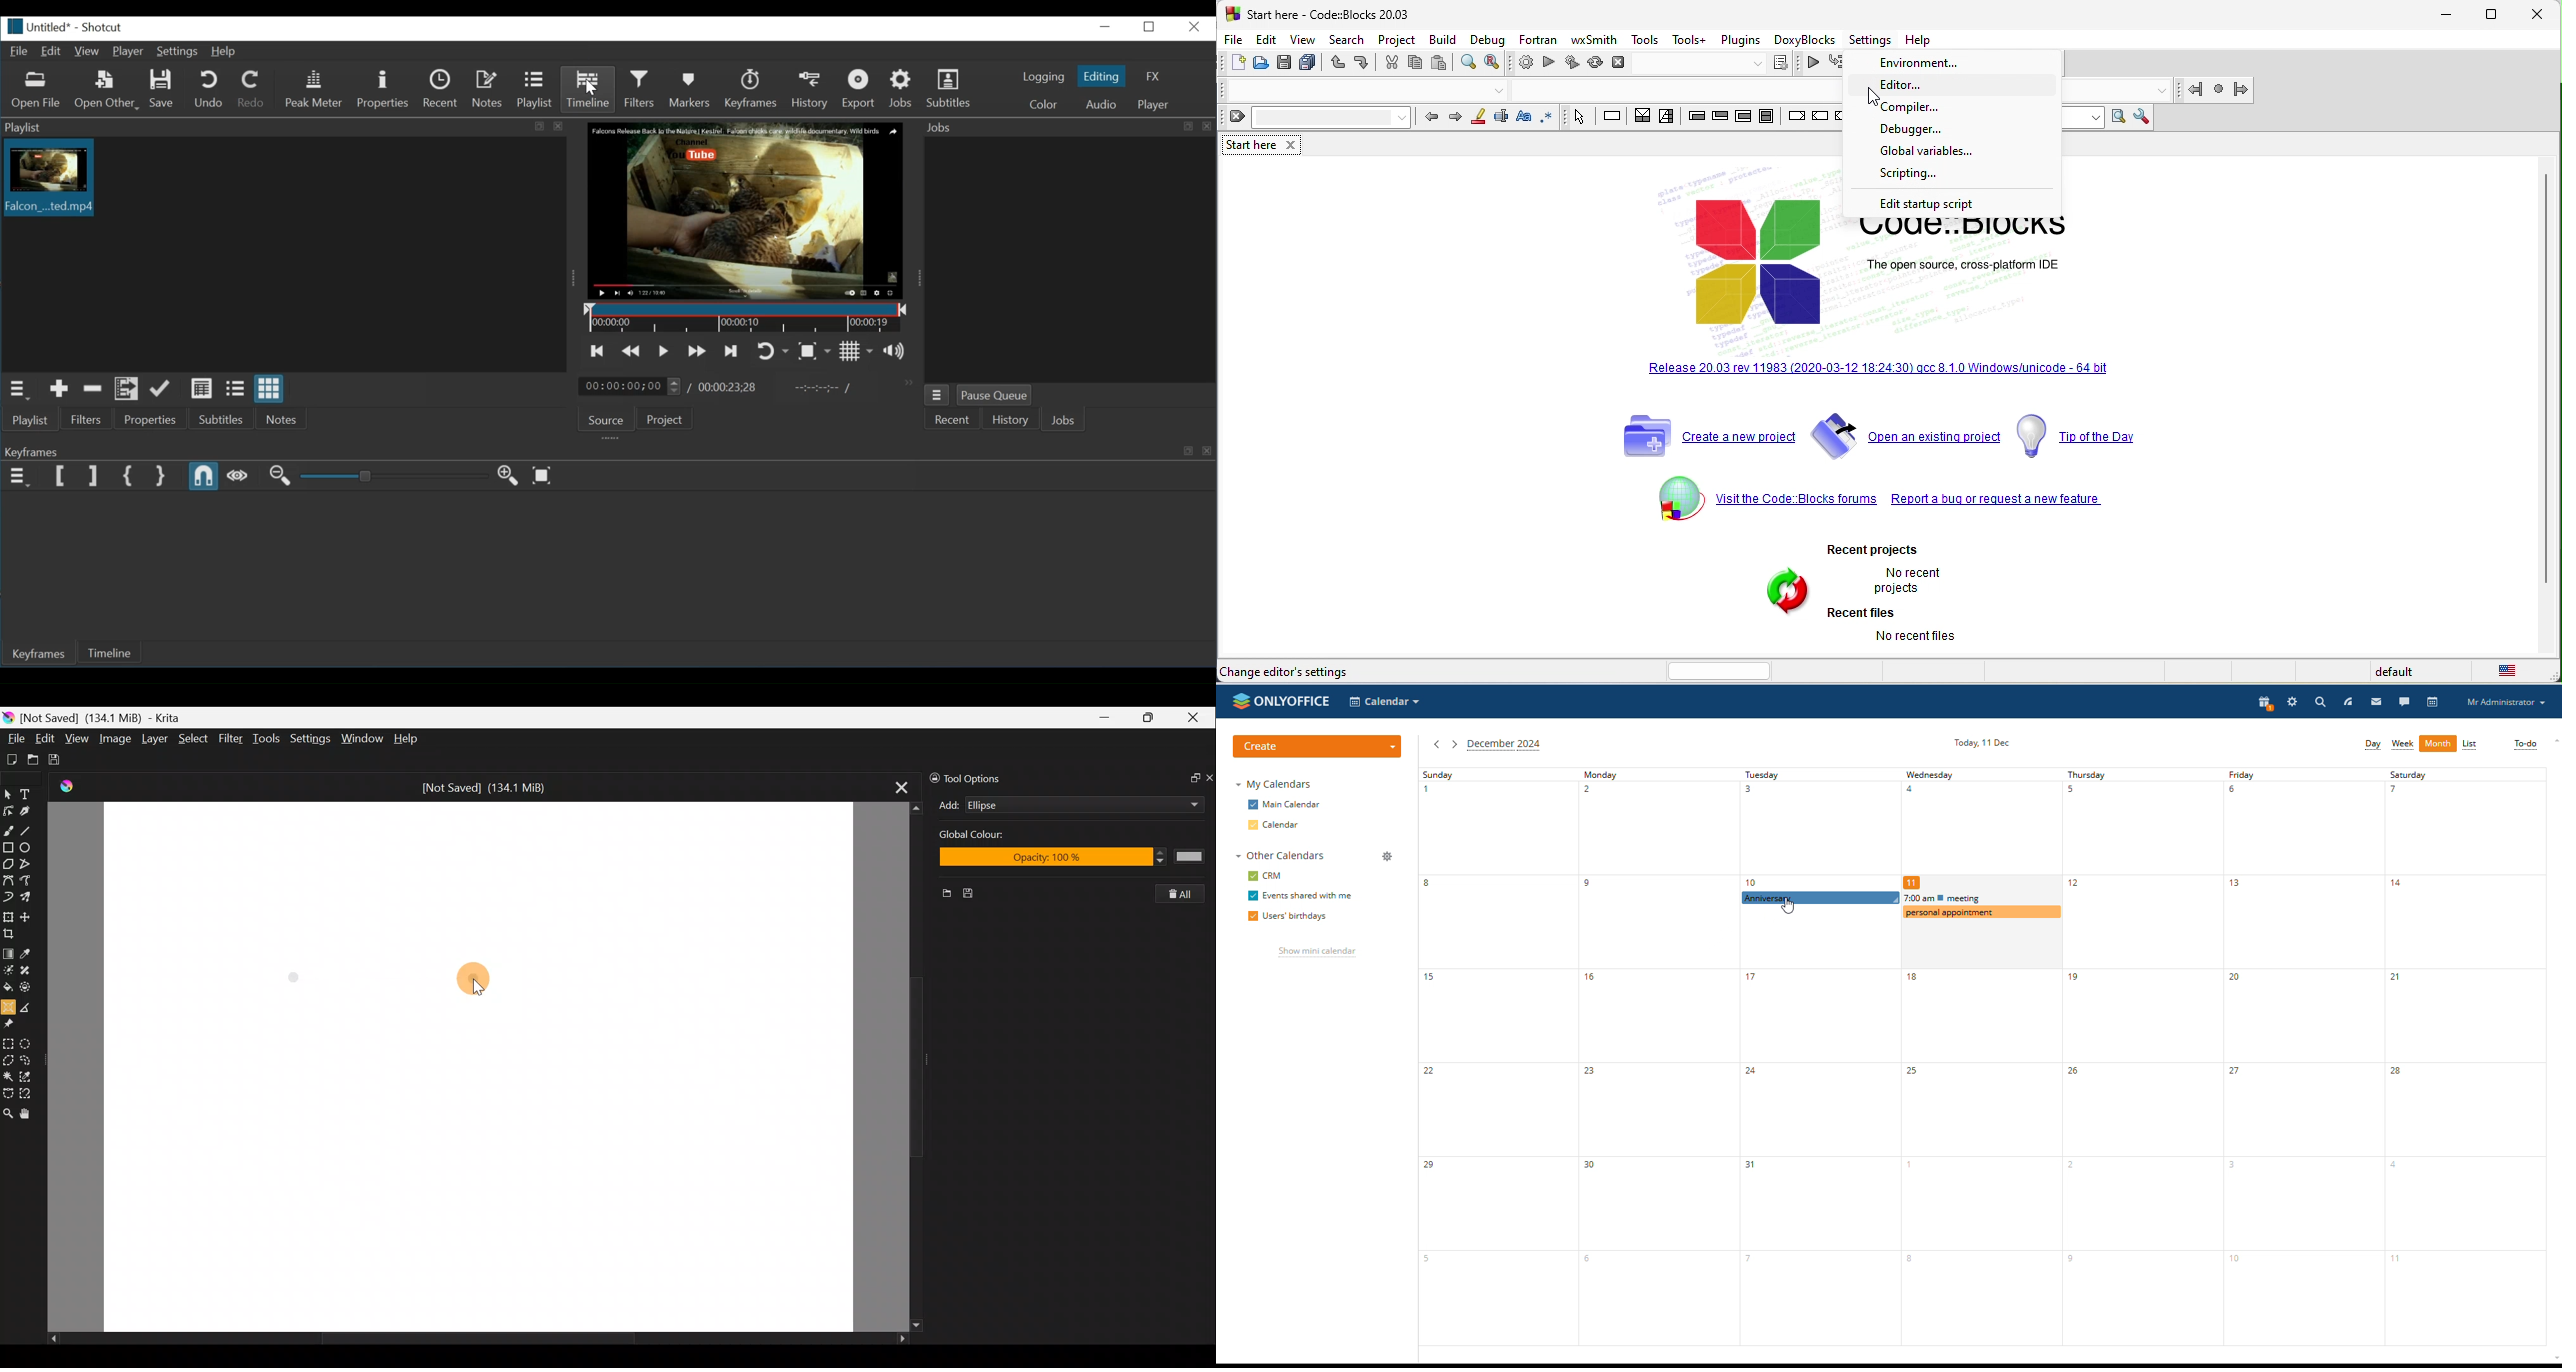 The height and width of the screenshot is (1372, 2576). Describe the element at coordinates (1470, 67) in the screenshot. I see `find` at that location.